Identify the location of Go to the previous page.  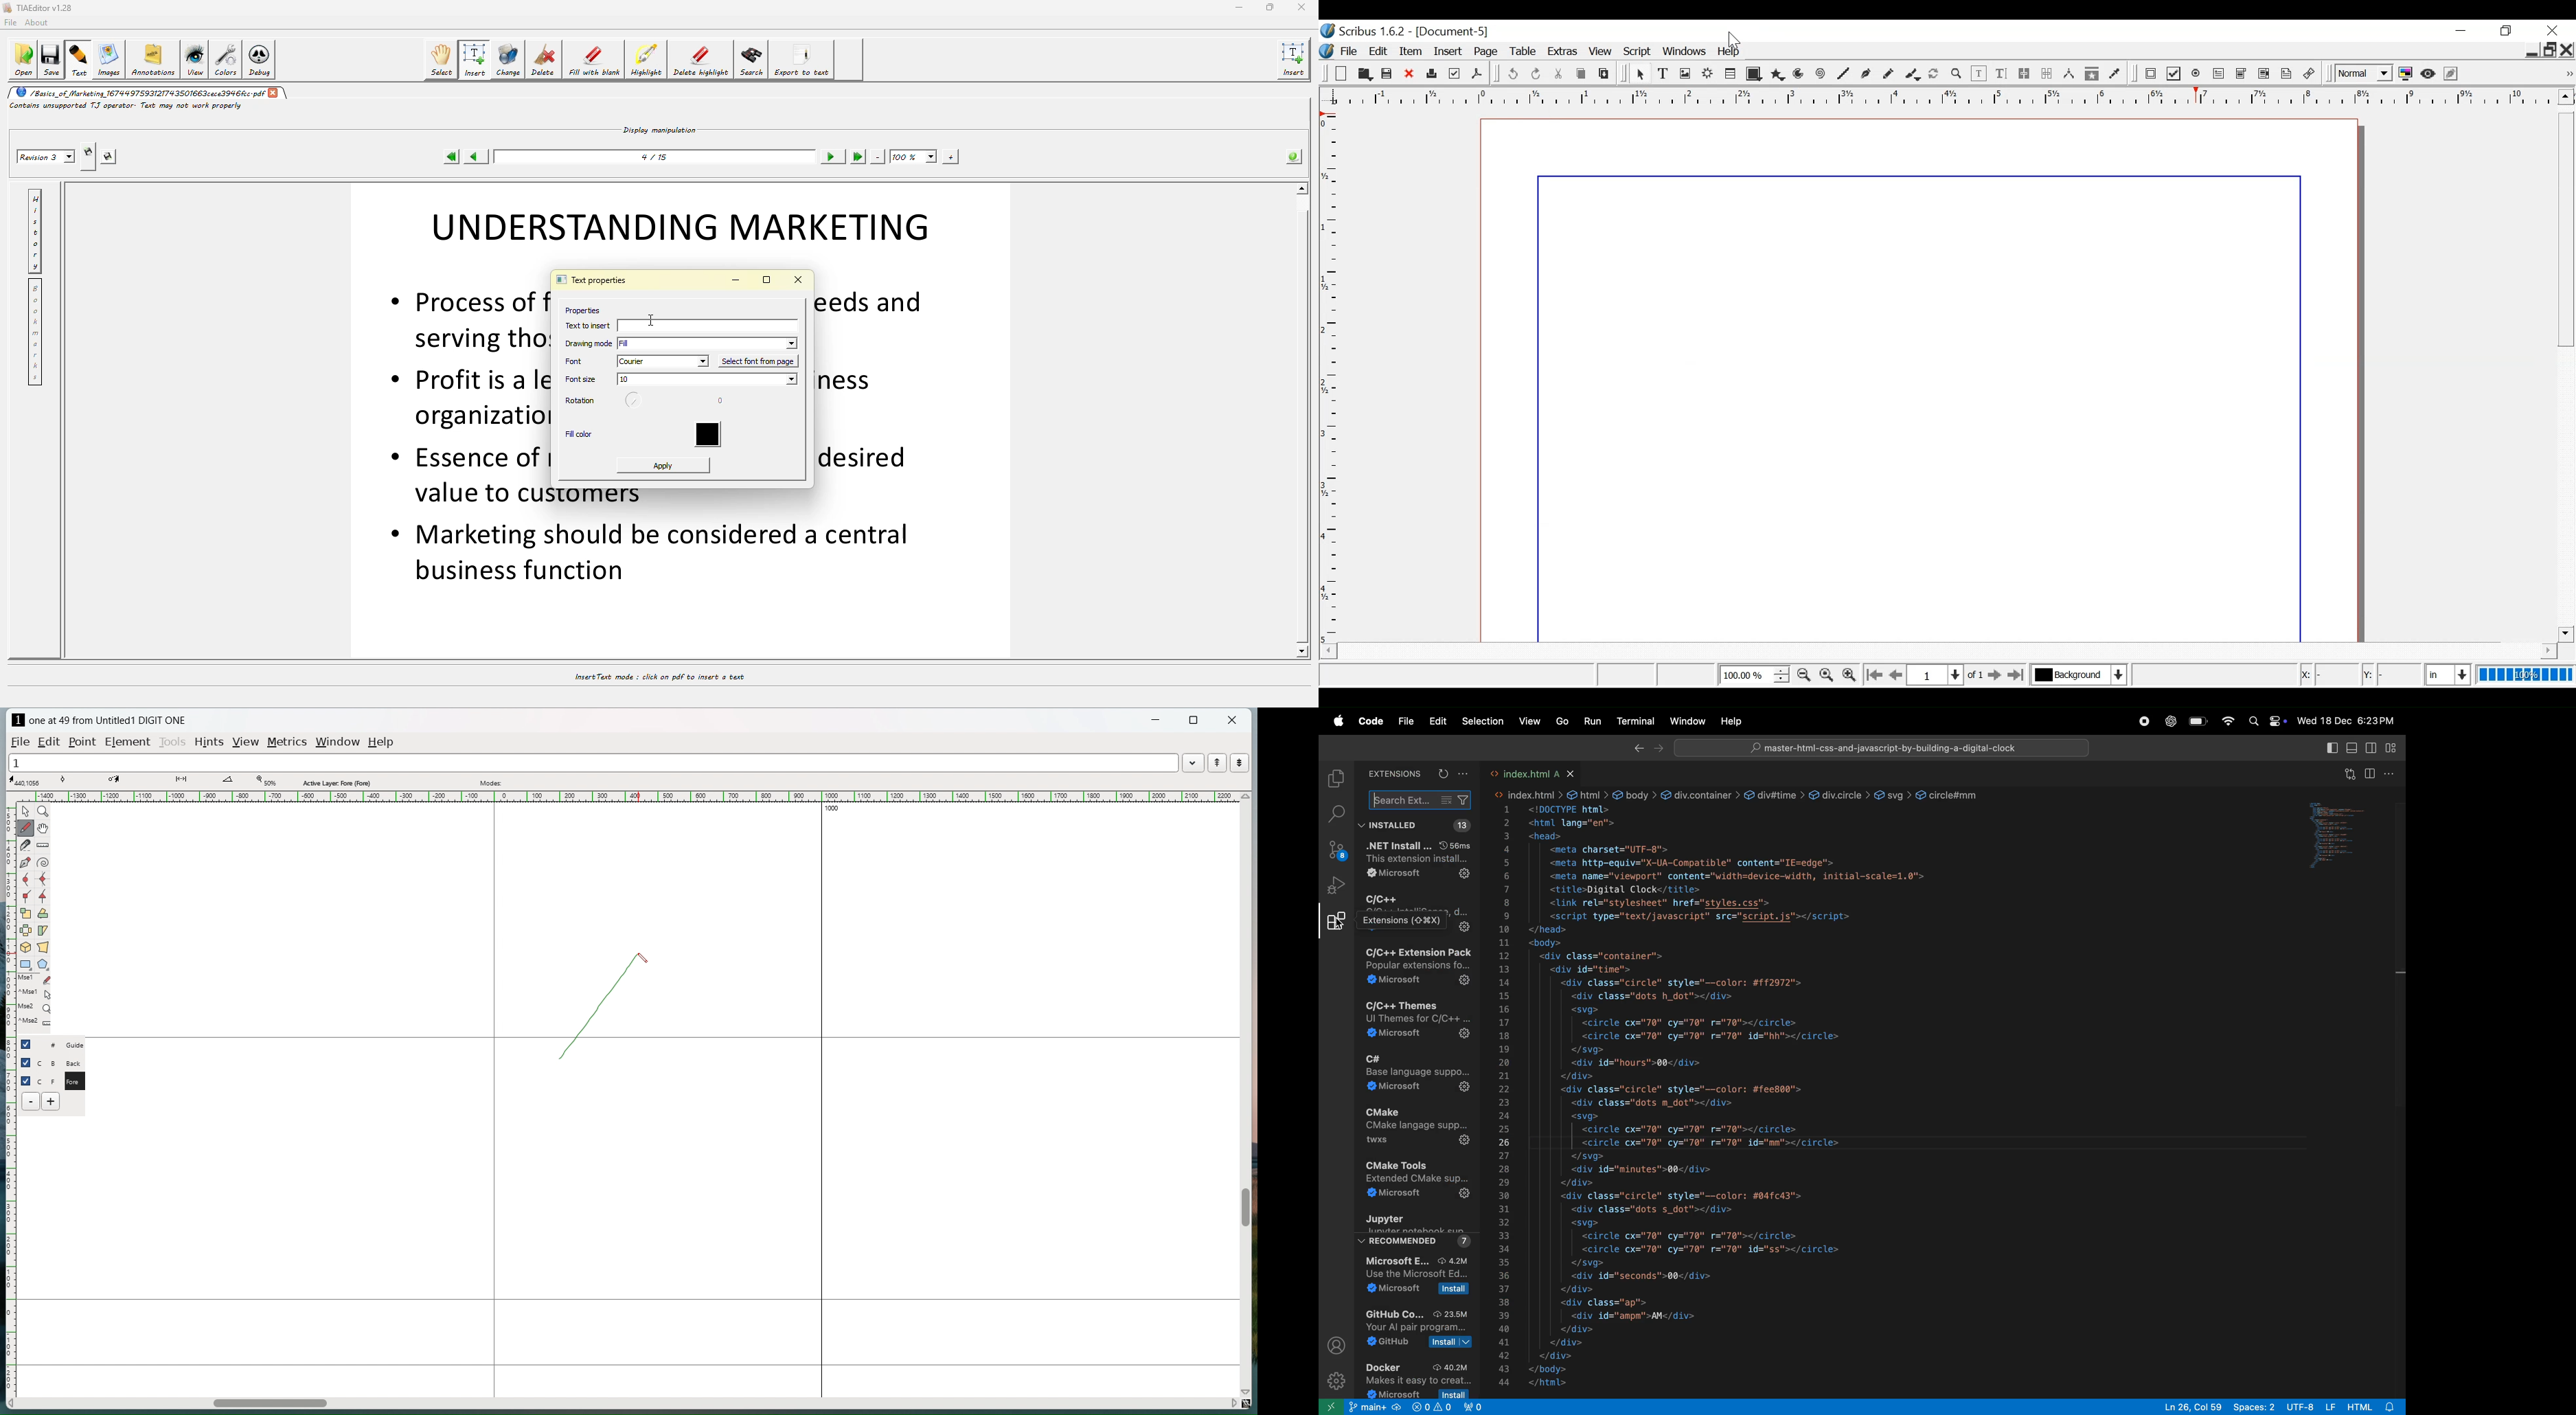
(1898, 675).